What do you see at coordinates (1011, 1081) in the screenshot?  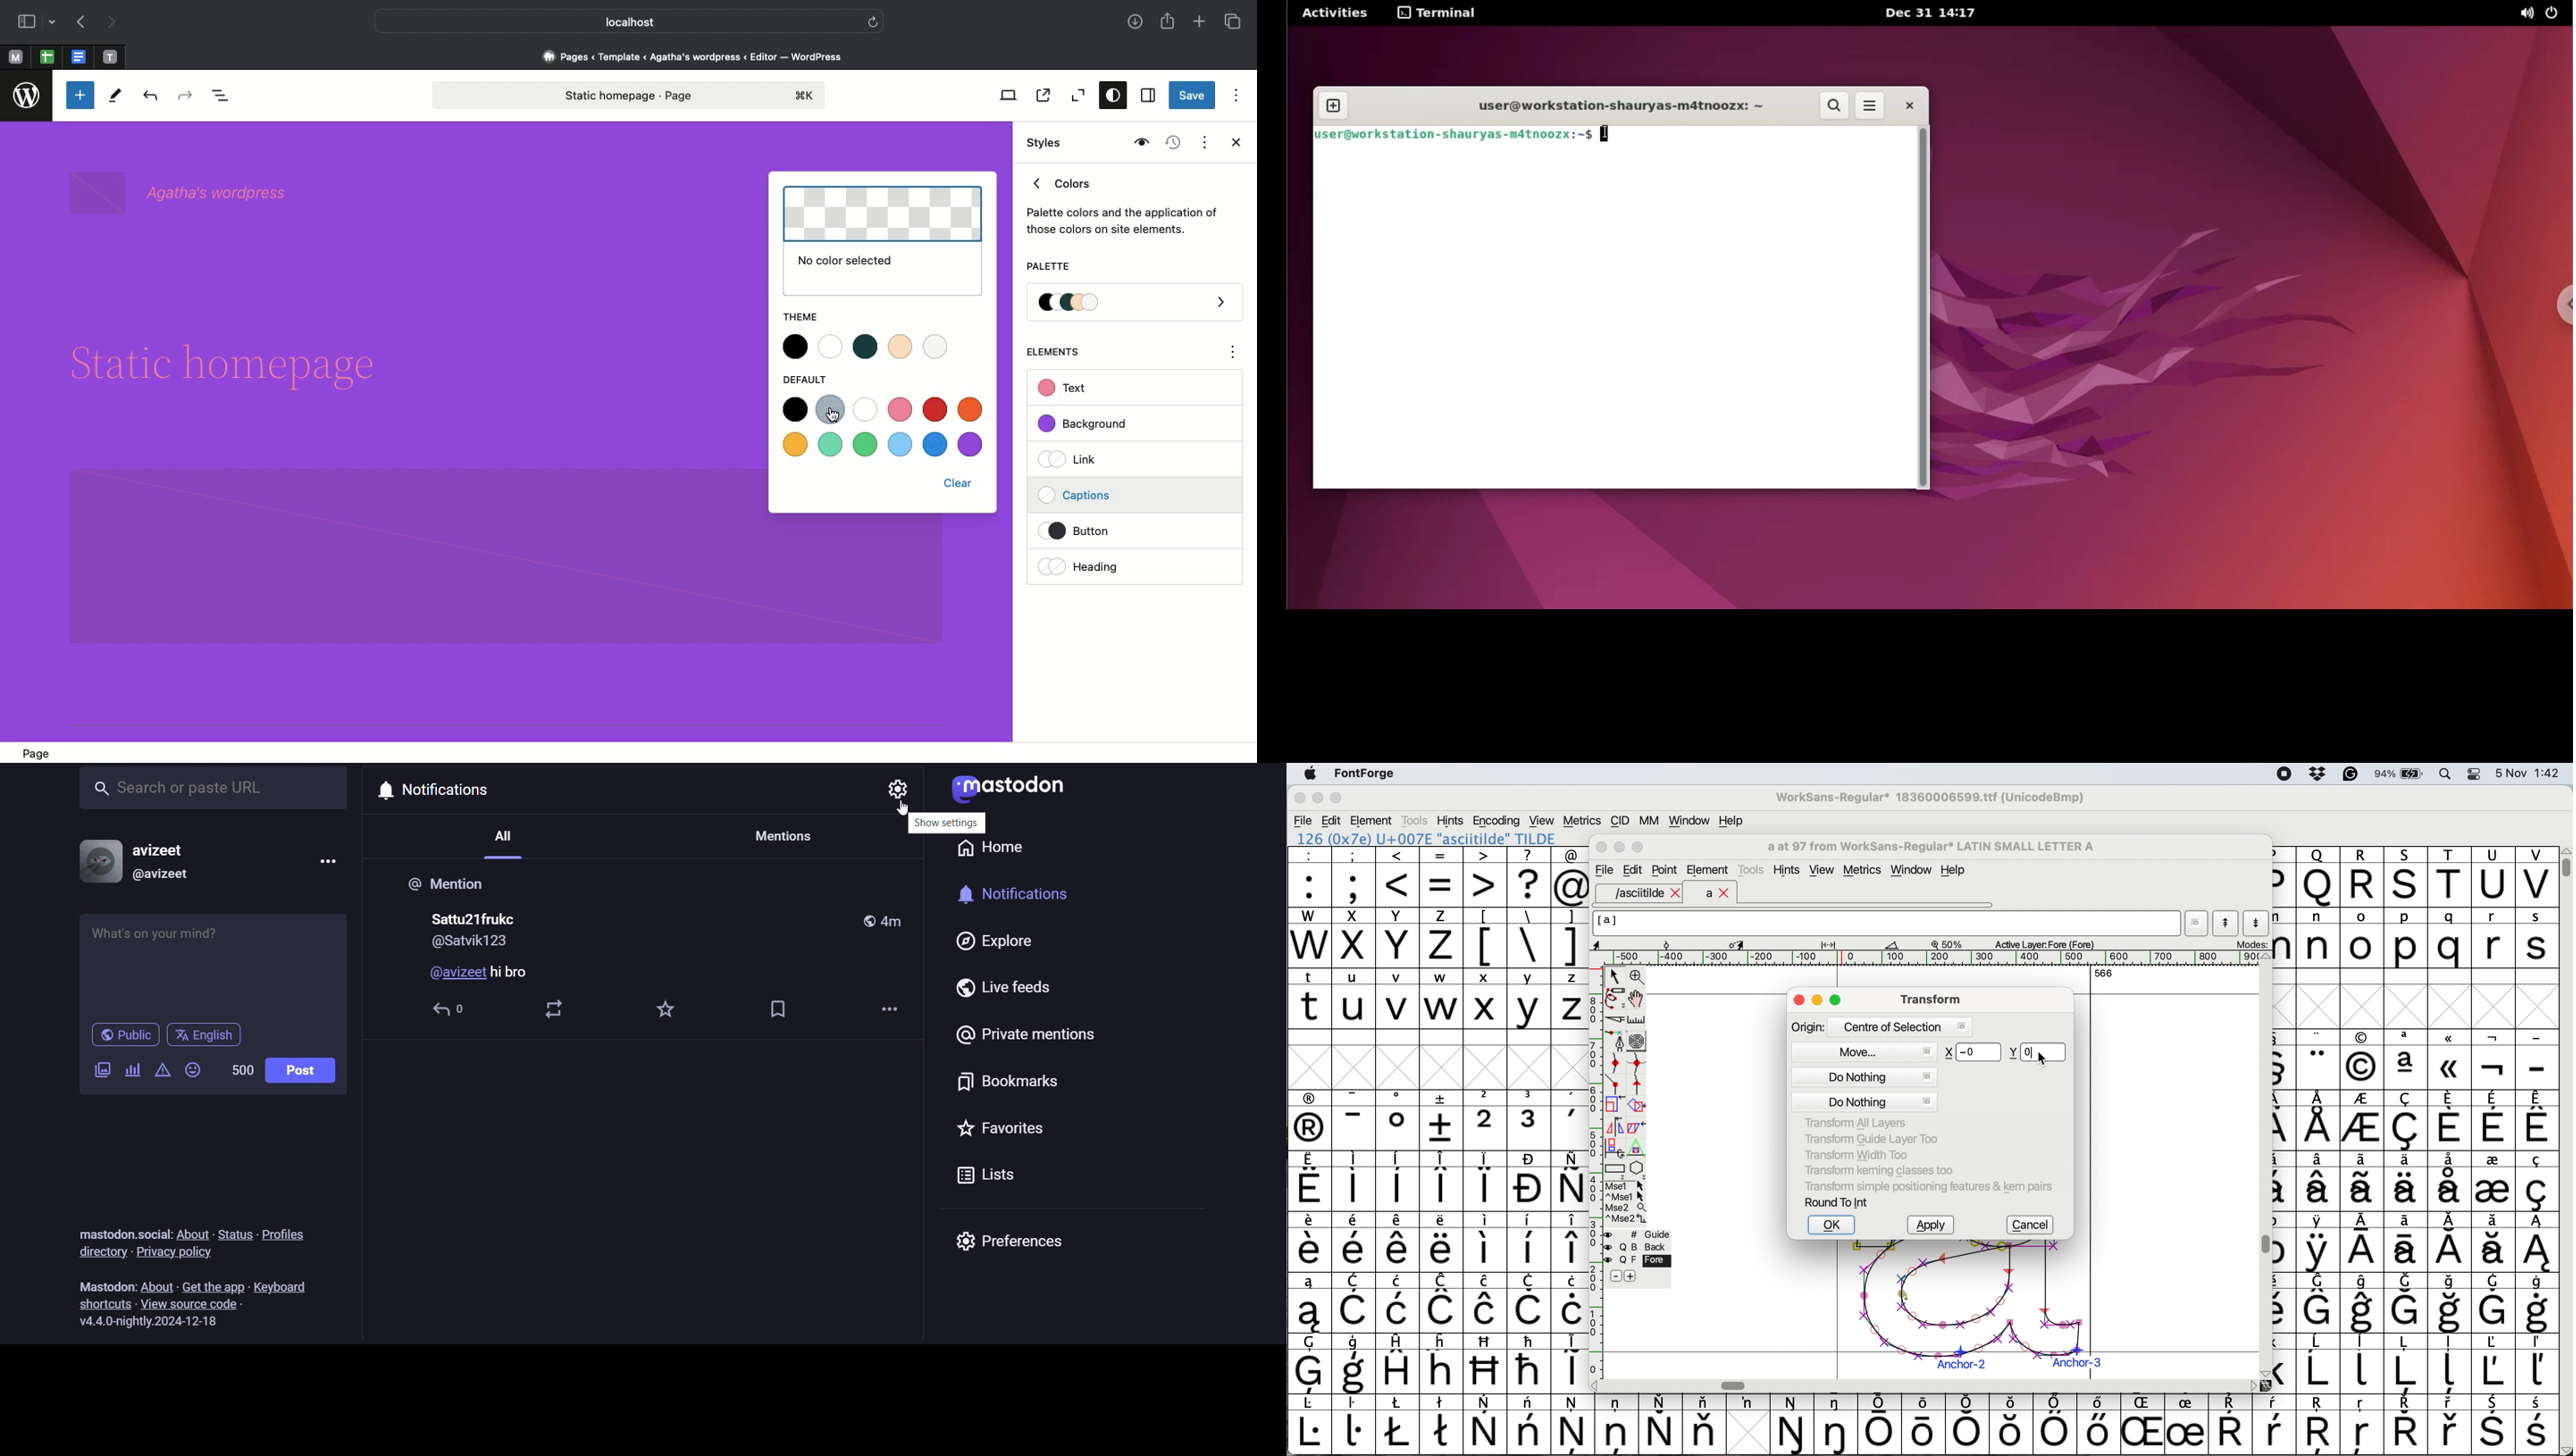 I see `bookmarks` at bounding box center [1011, 1081].